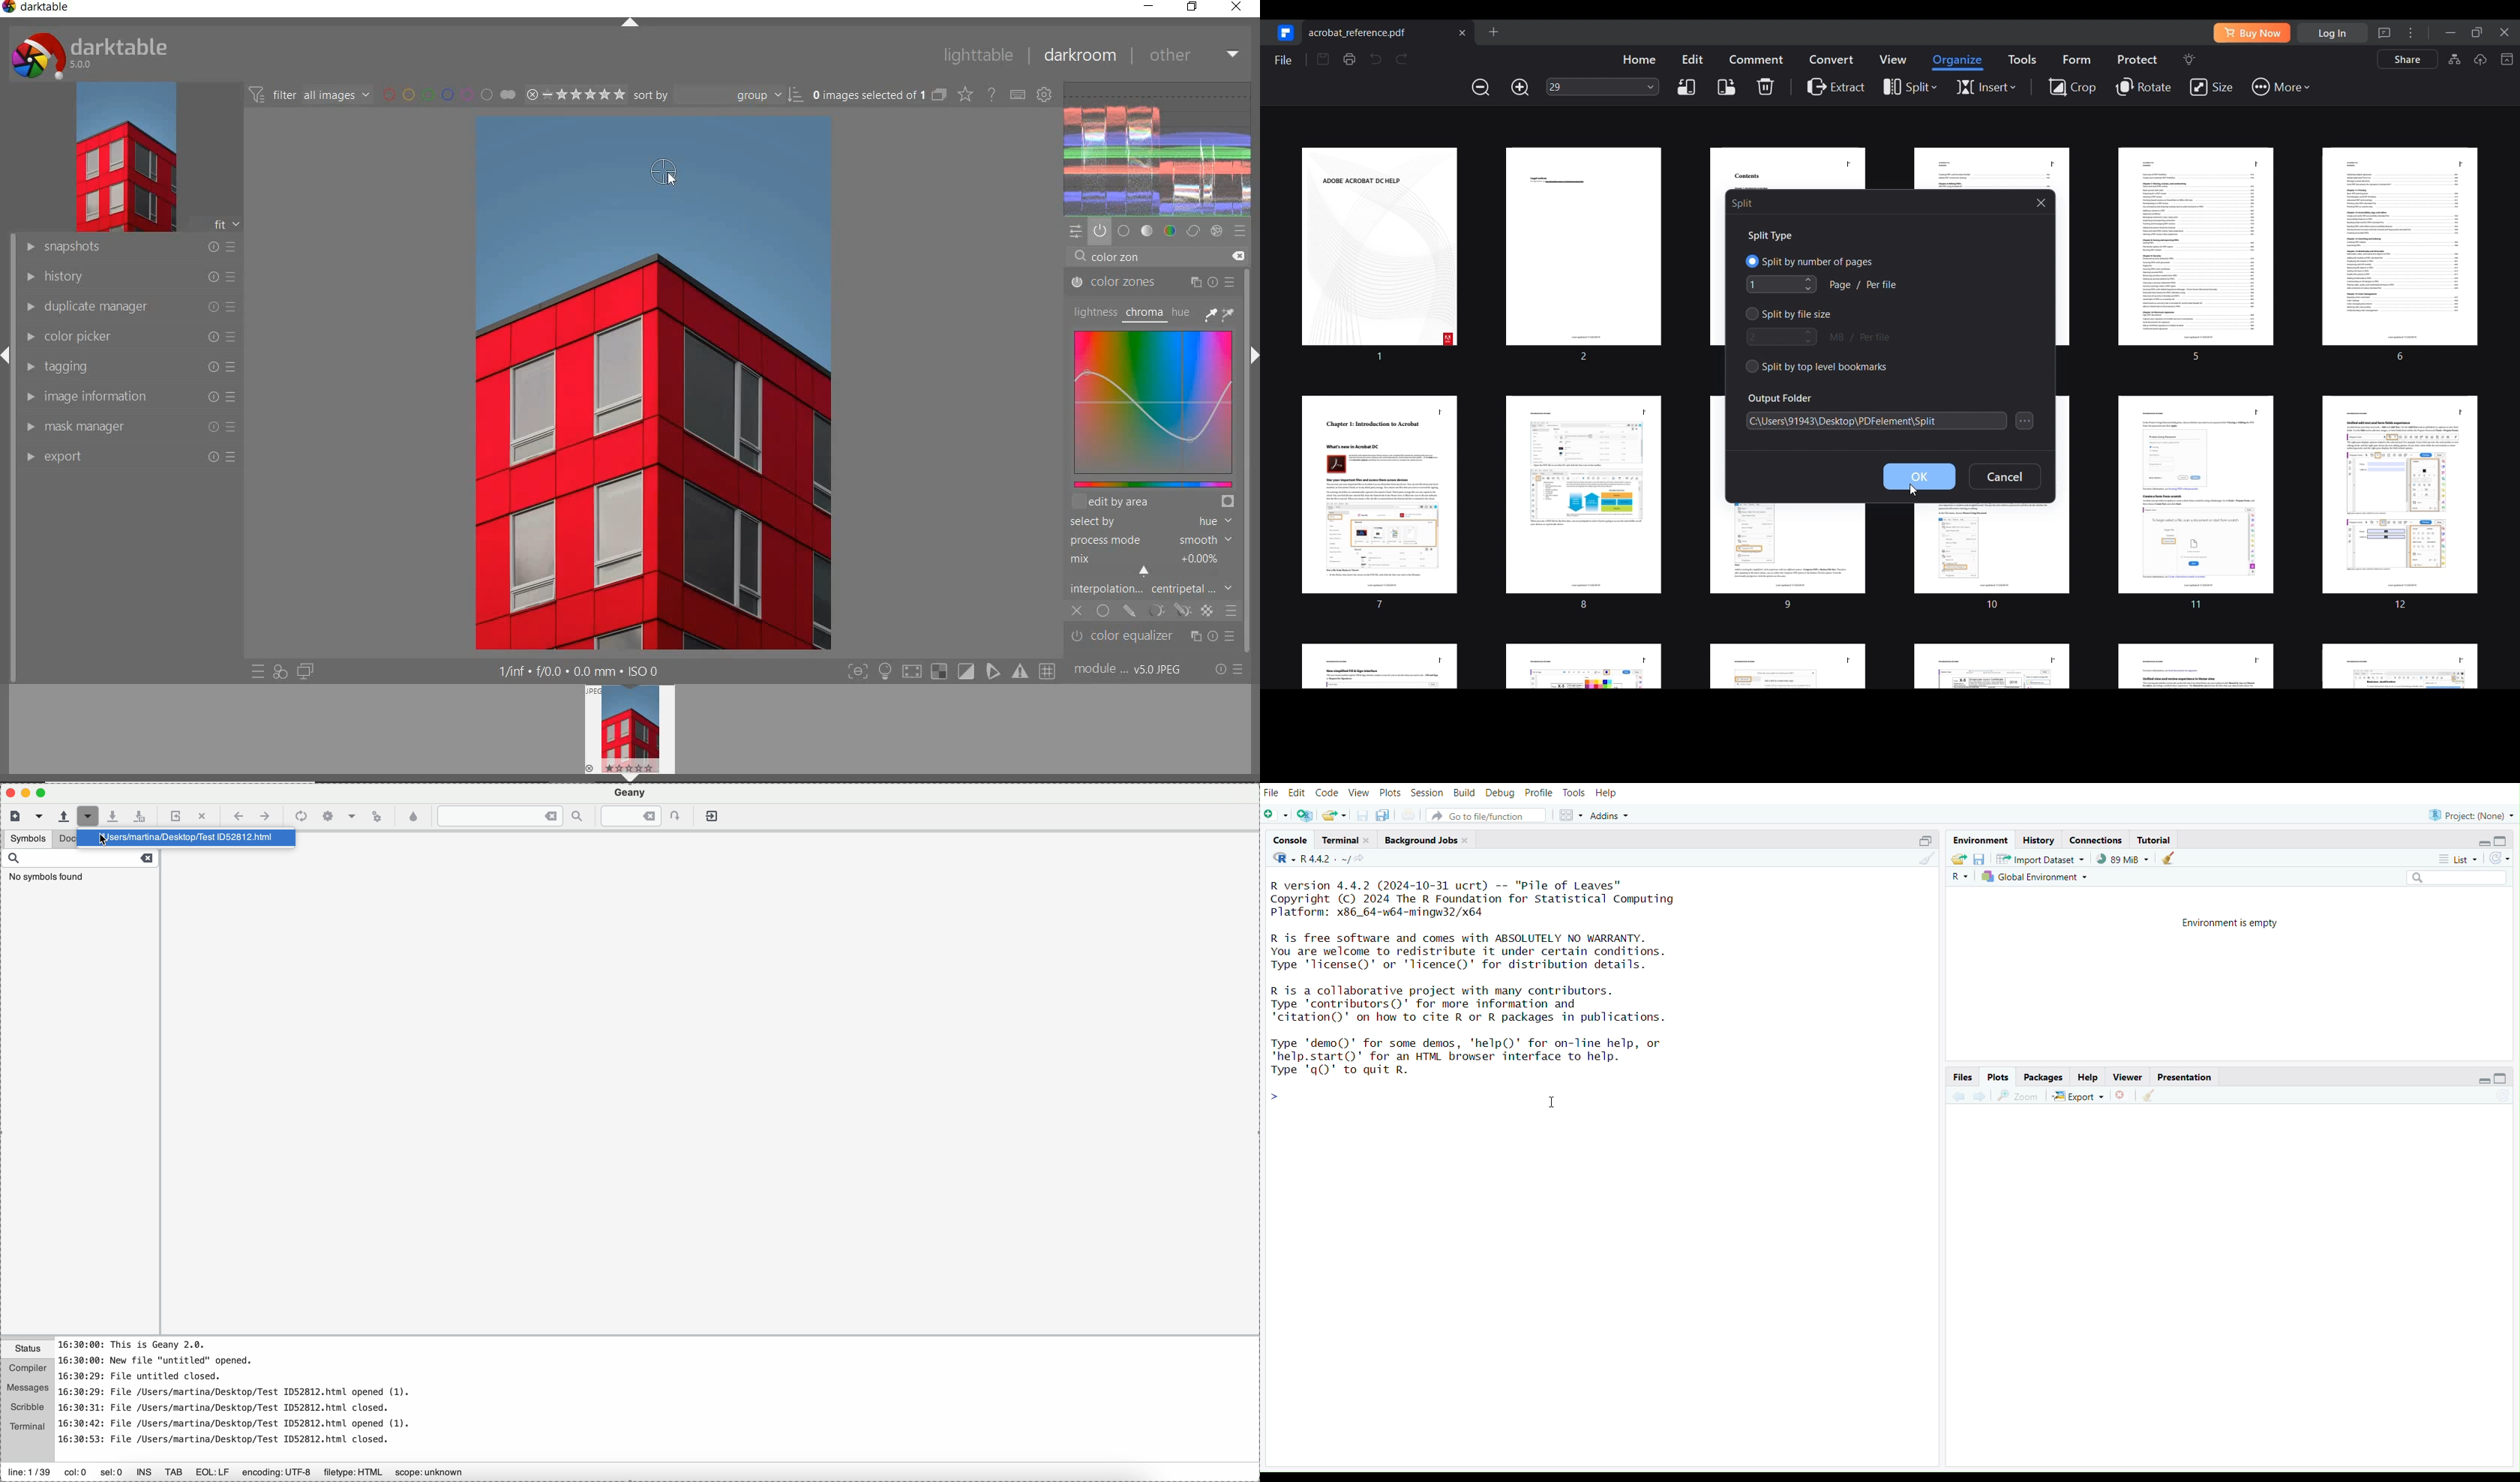  Describe the element at coordinates (1407, 815) in the screenshot. I see `Print the current file` at that location.